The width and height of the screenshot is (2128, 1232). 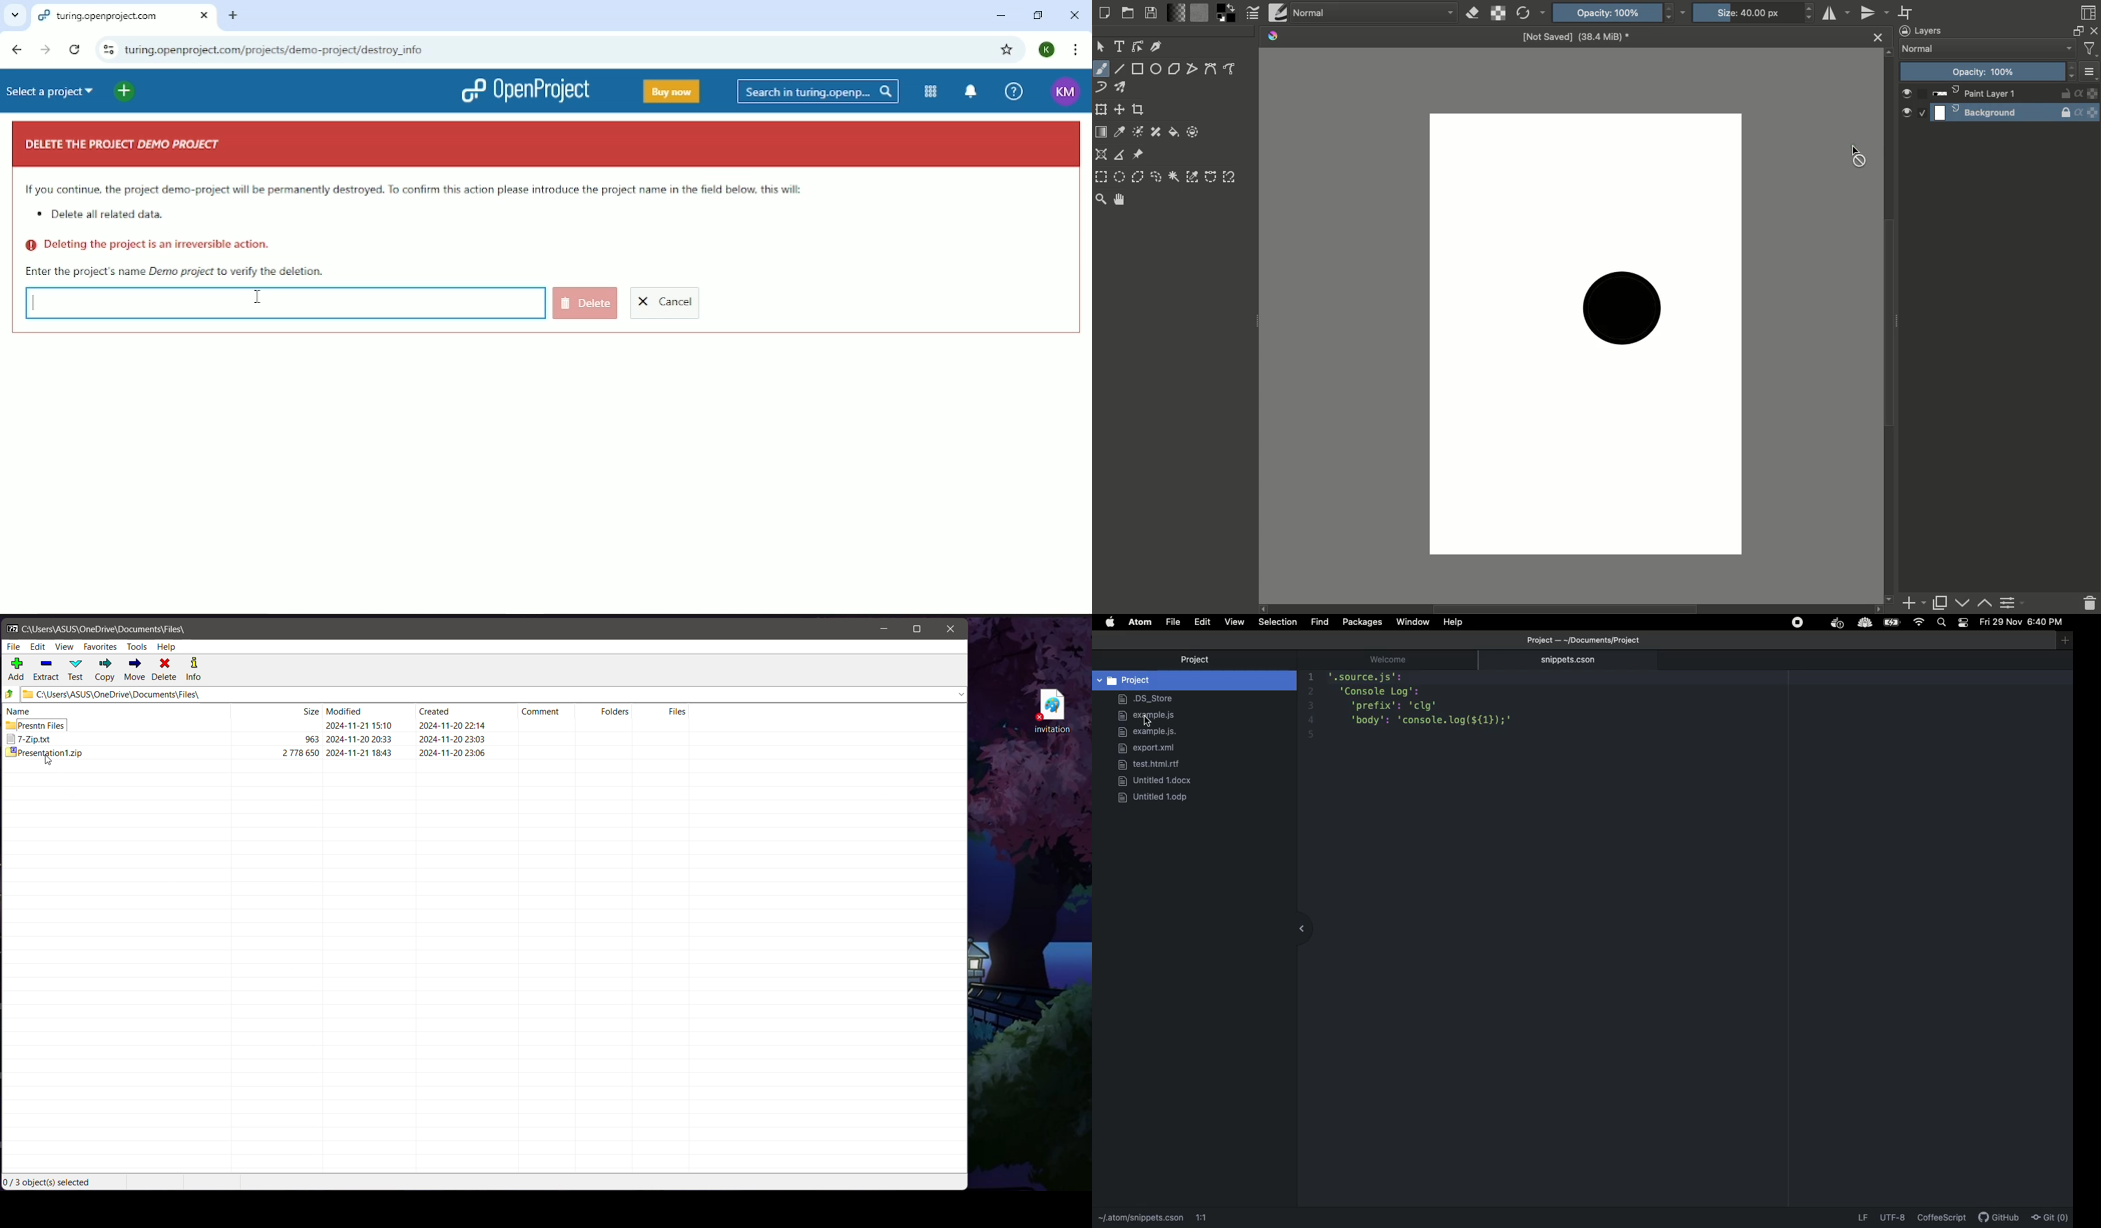 What do you see at coordinates (166, 670) in the screenshot?
I see `Delete` at bounding box center [166, 670].